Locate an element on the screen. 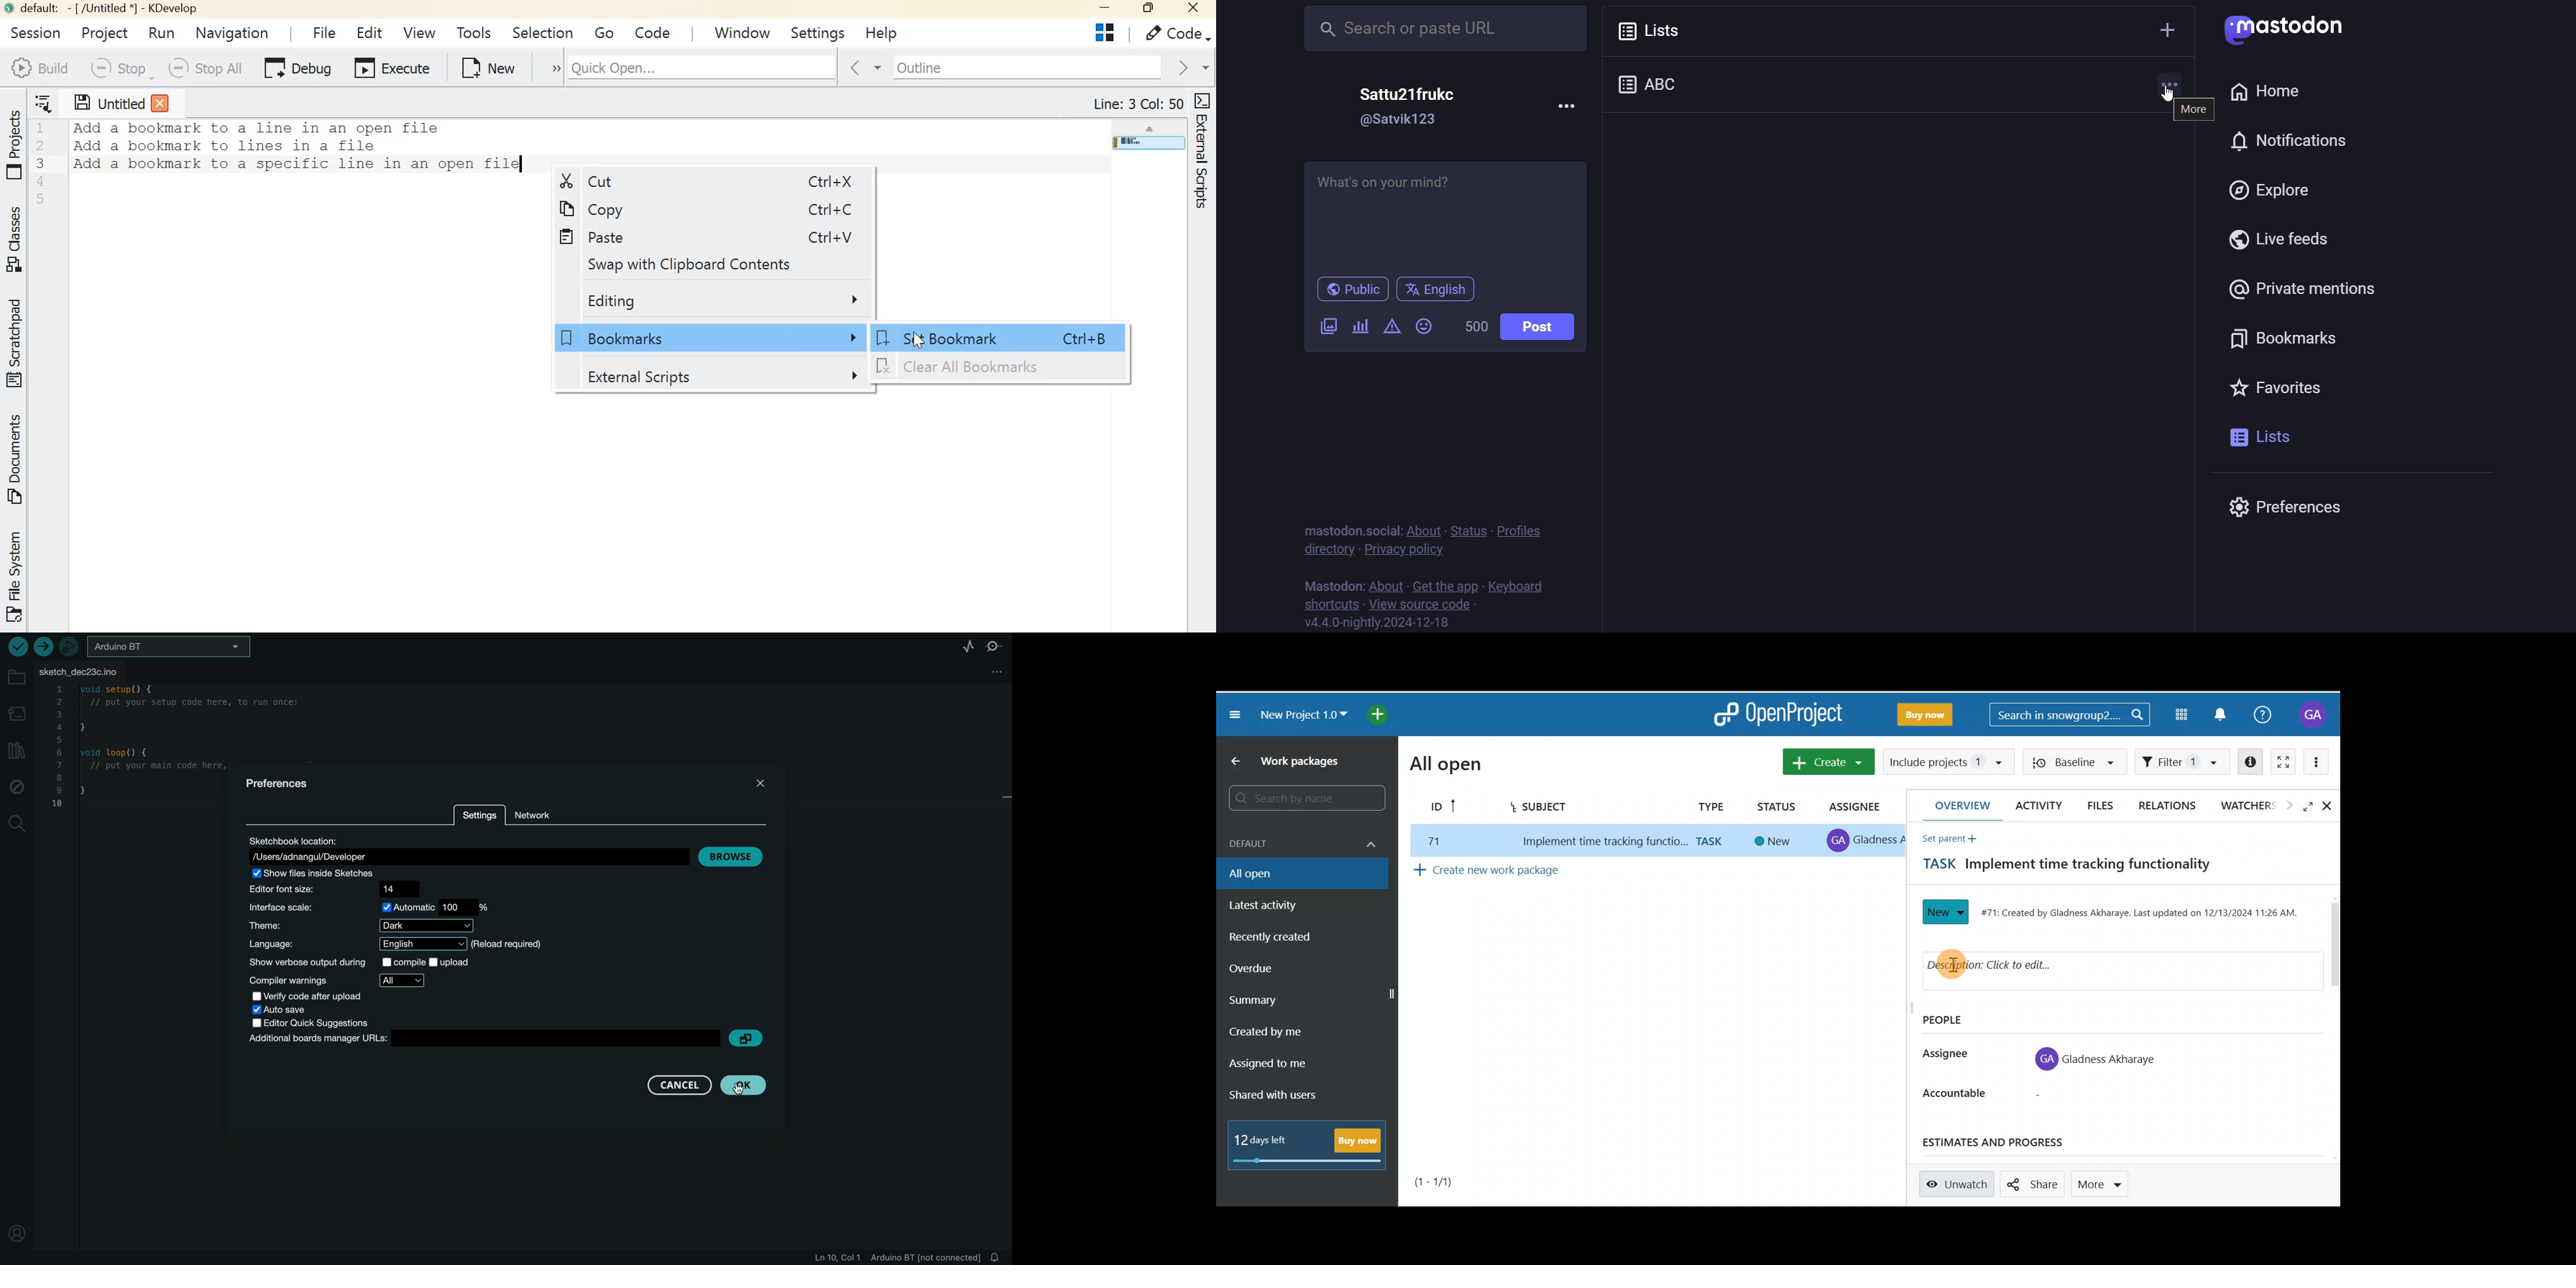  Watchers is located at coordinates (2255, 808).